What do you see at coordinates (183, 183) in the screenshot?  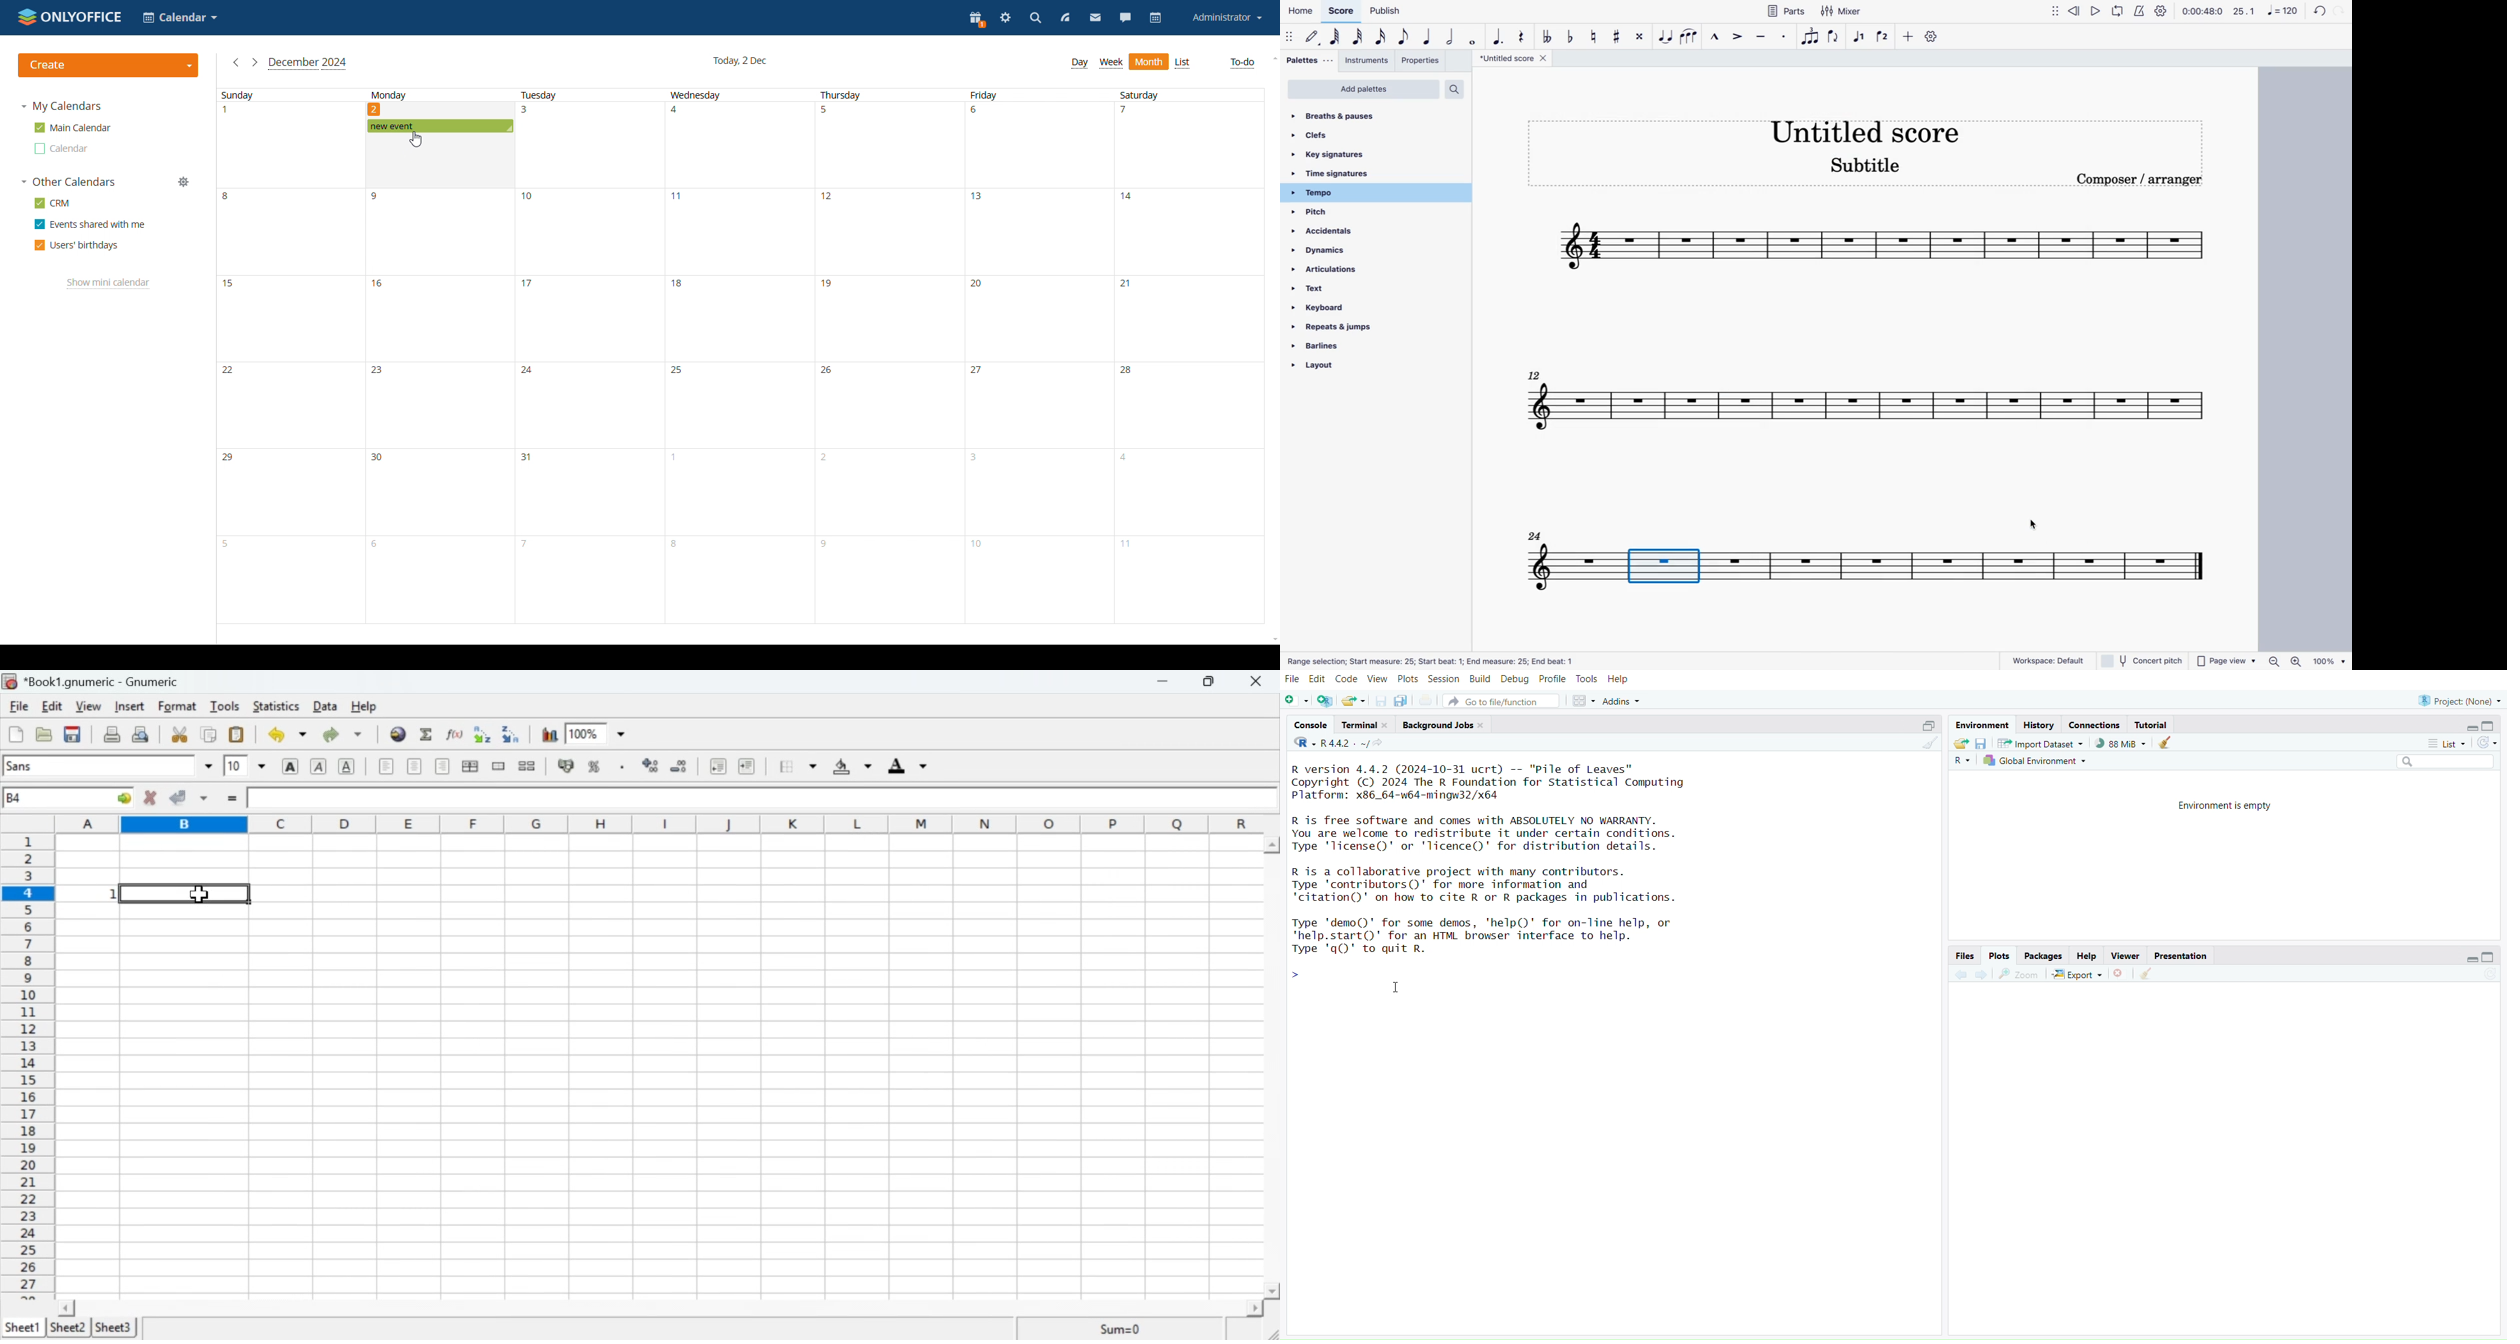 I see `calendar settings ` at bounding box center [183, 183].